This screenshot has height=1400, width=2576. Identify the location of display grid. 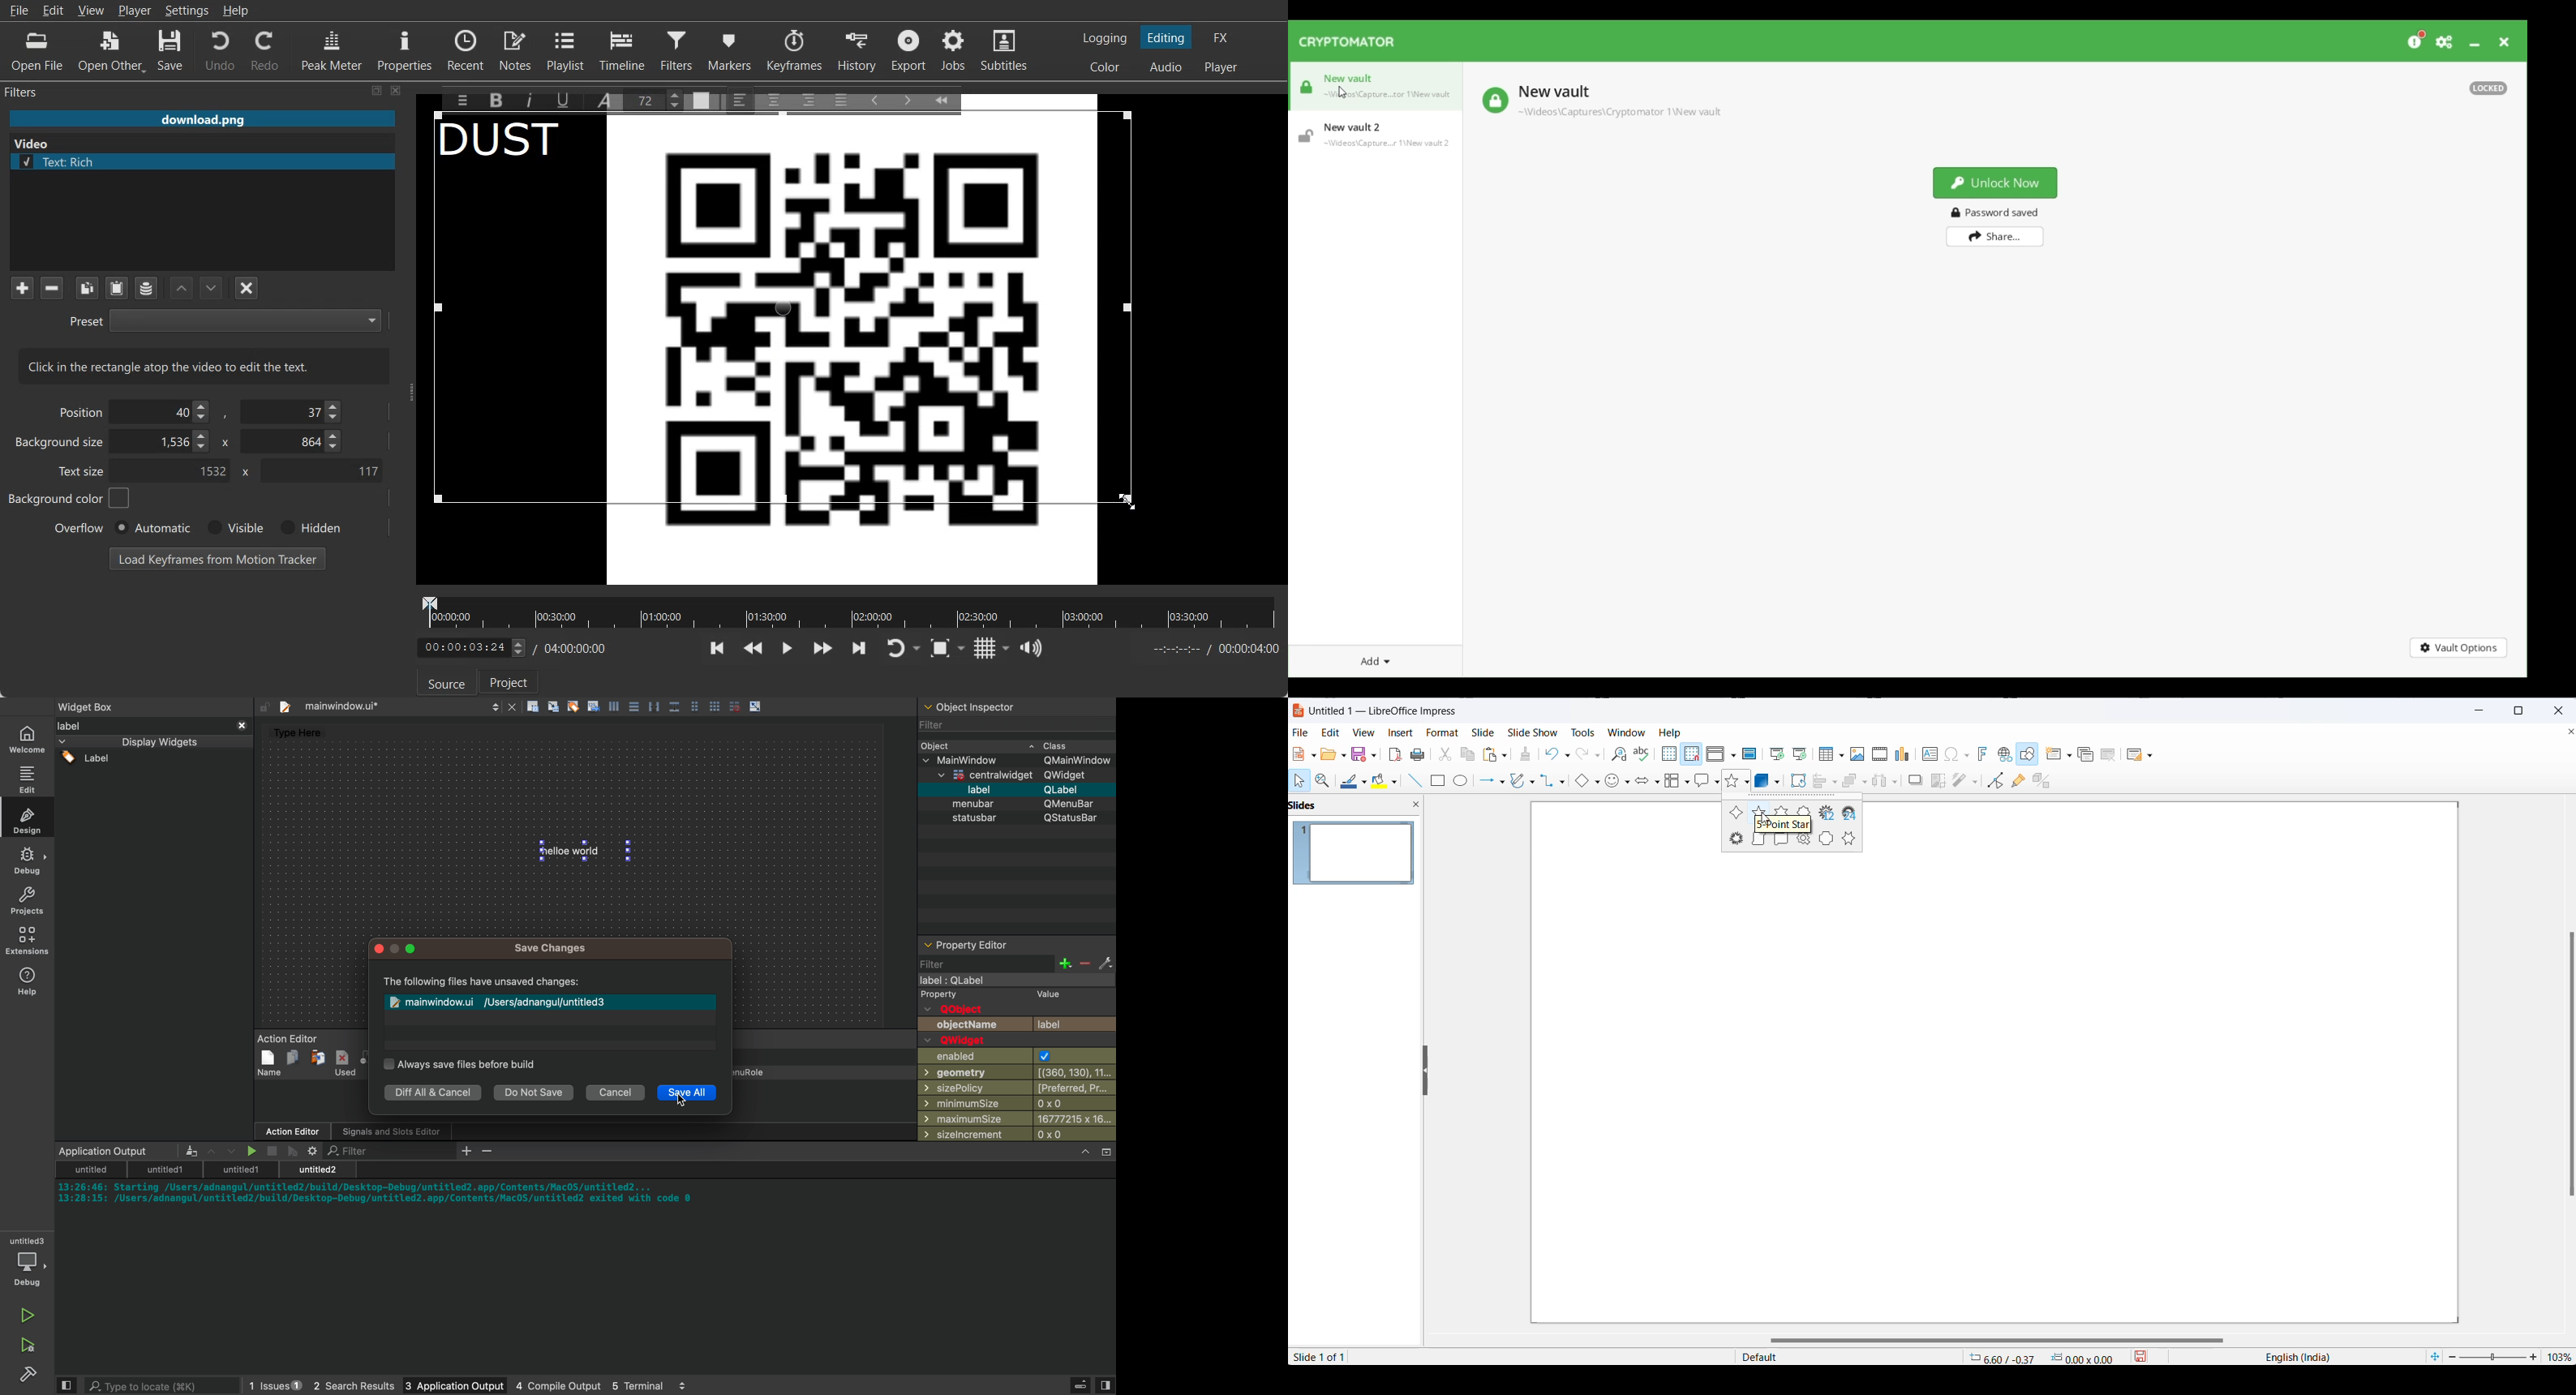
(1668, 754).